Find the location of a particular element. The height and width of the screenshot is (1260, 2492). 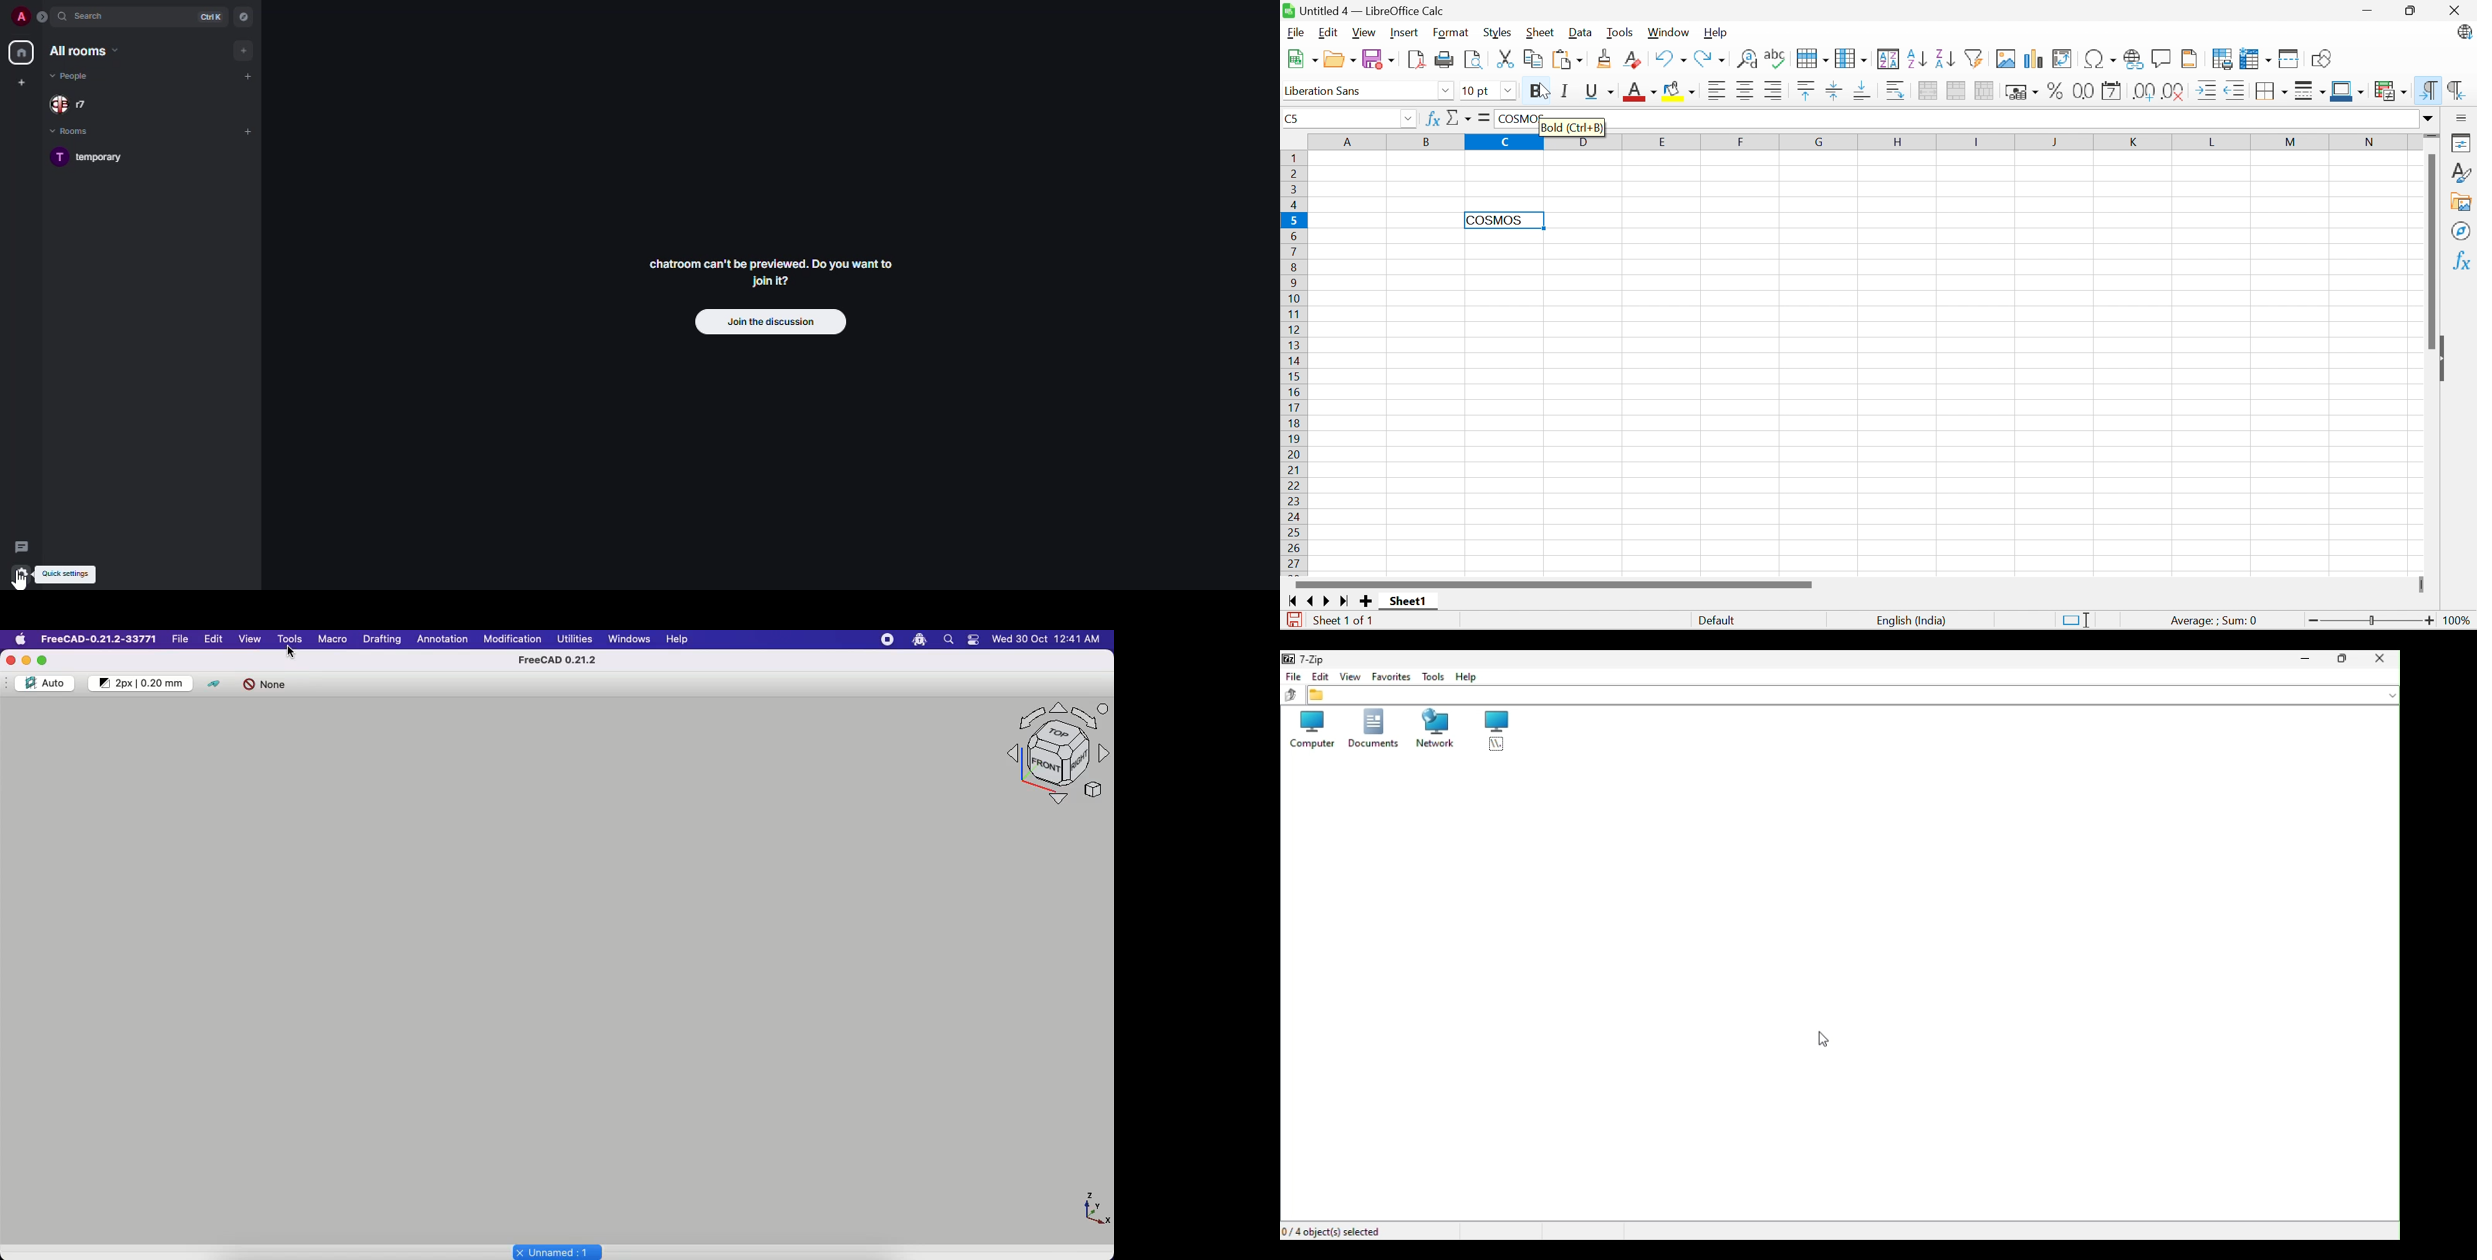

Windows is located at coordinates (631, 639).